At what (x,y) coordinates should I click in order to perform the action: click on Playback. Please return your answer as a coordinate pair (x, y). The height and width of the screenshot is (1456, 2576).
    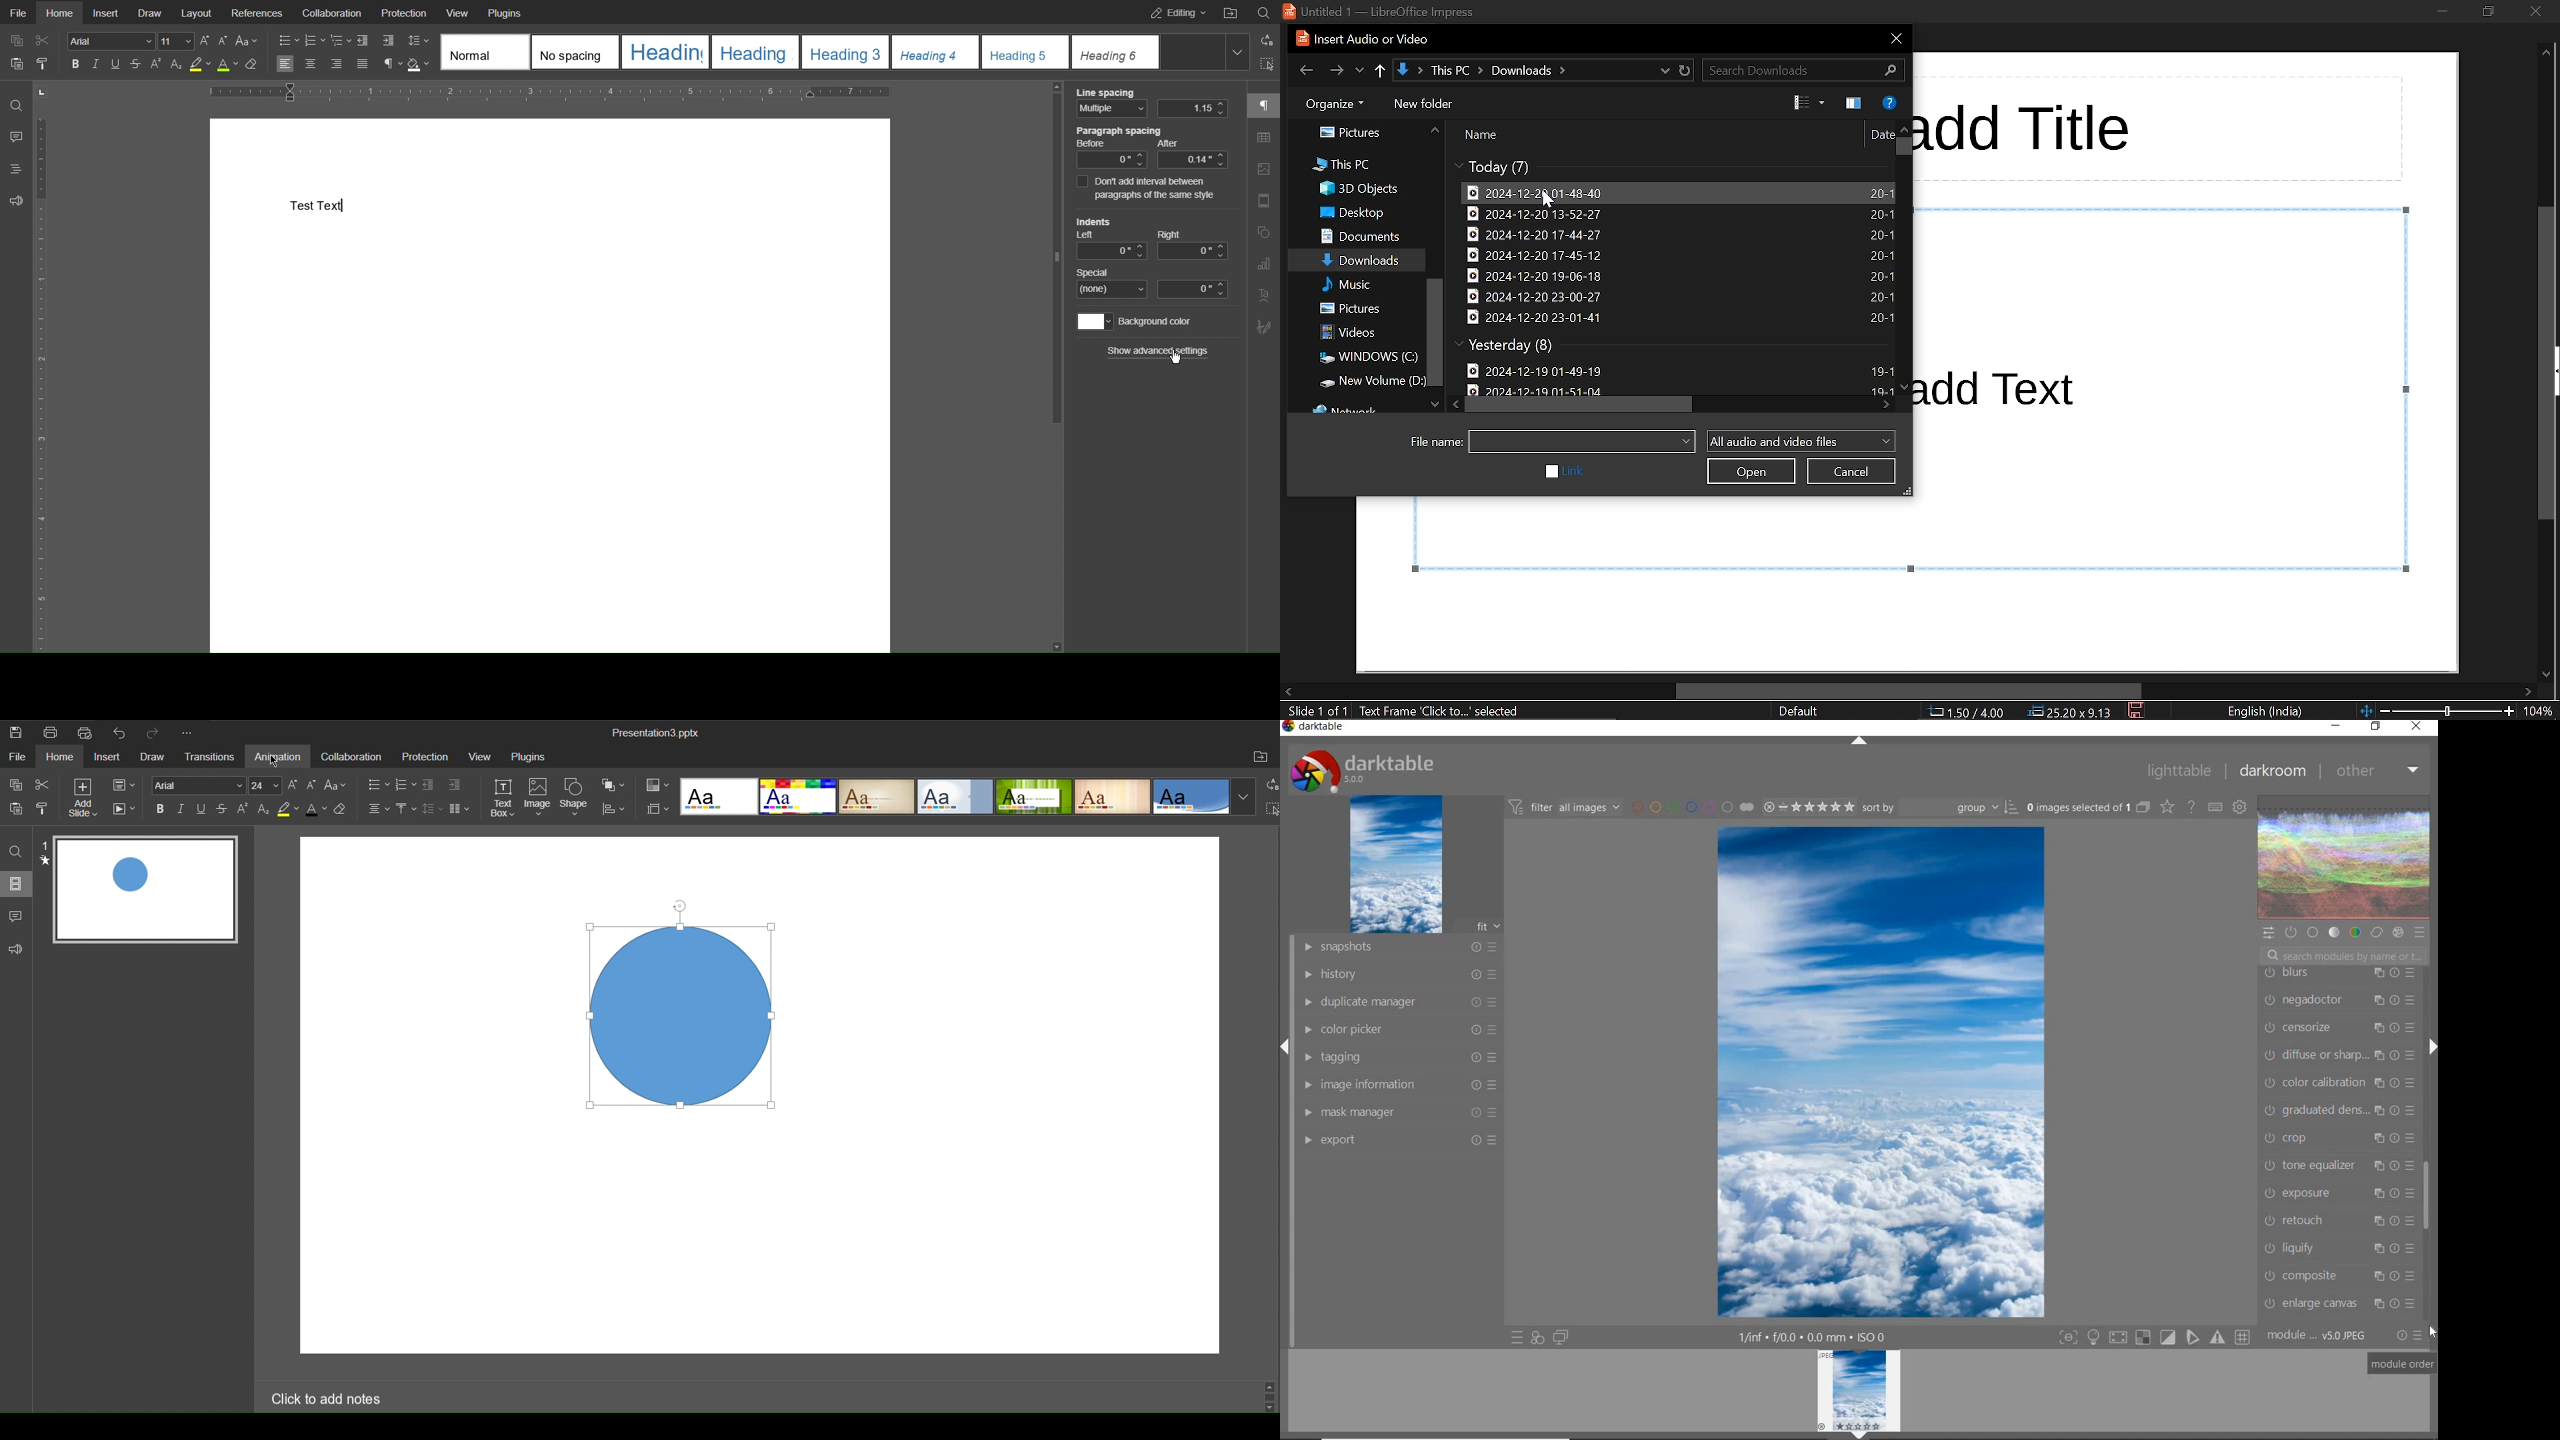
    Looking at the image, I should click on (126, 811).